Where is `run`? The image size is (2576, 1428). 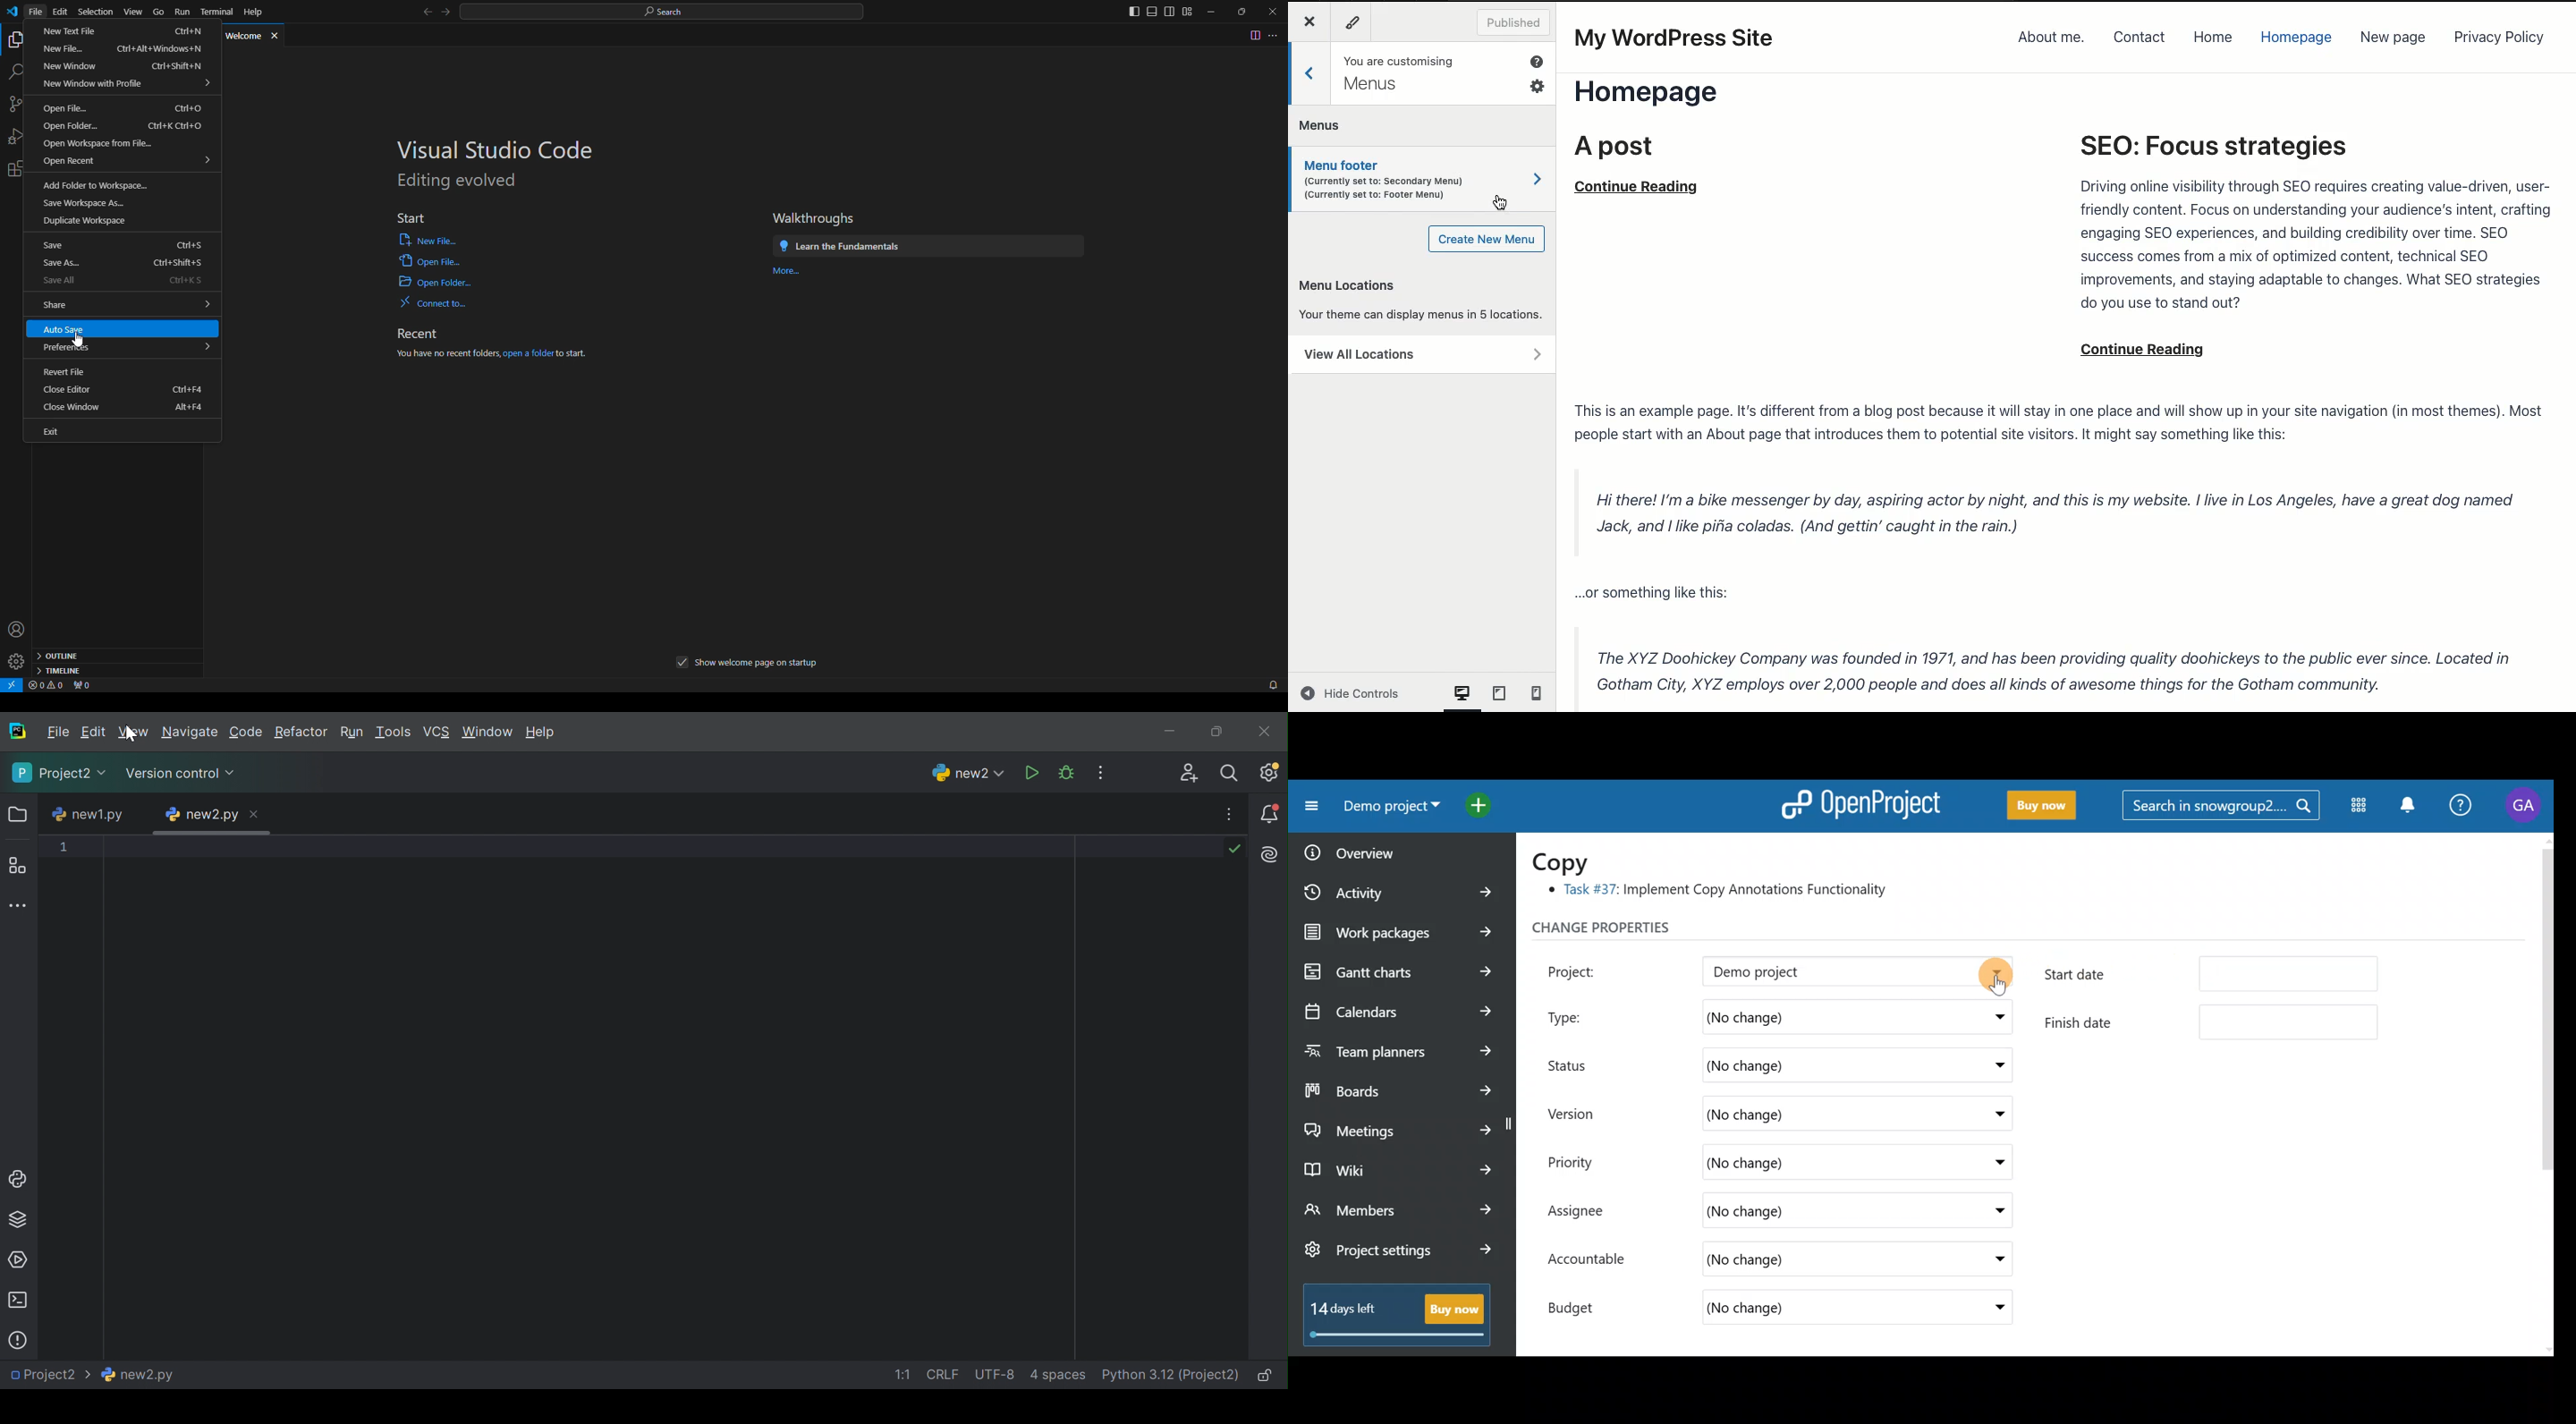
run is located at coordinates (183, 12).